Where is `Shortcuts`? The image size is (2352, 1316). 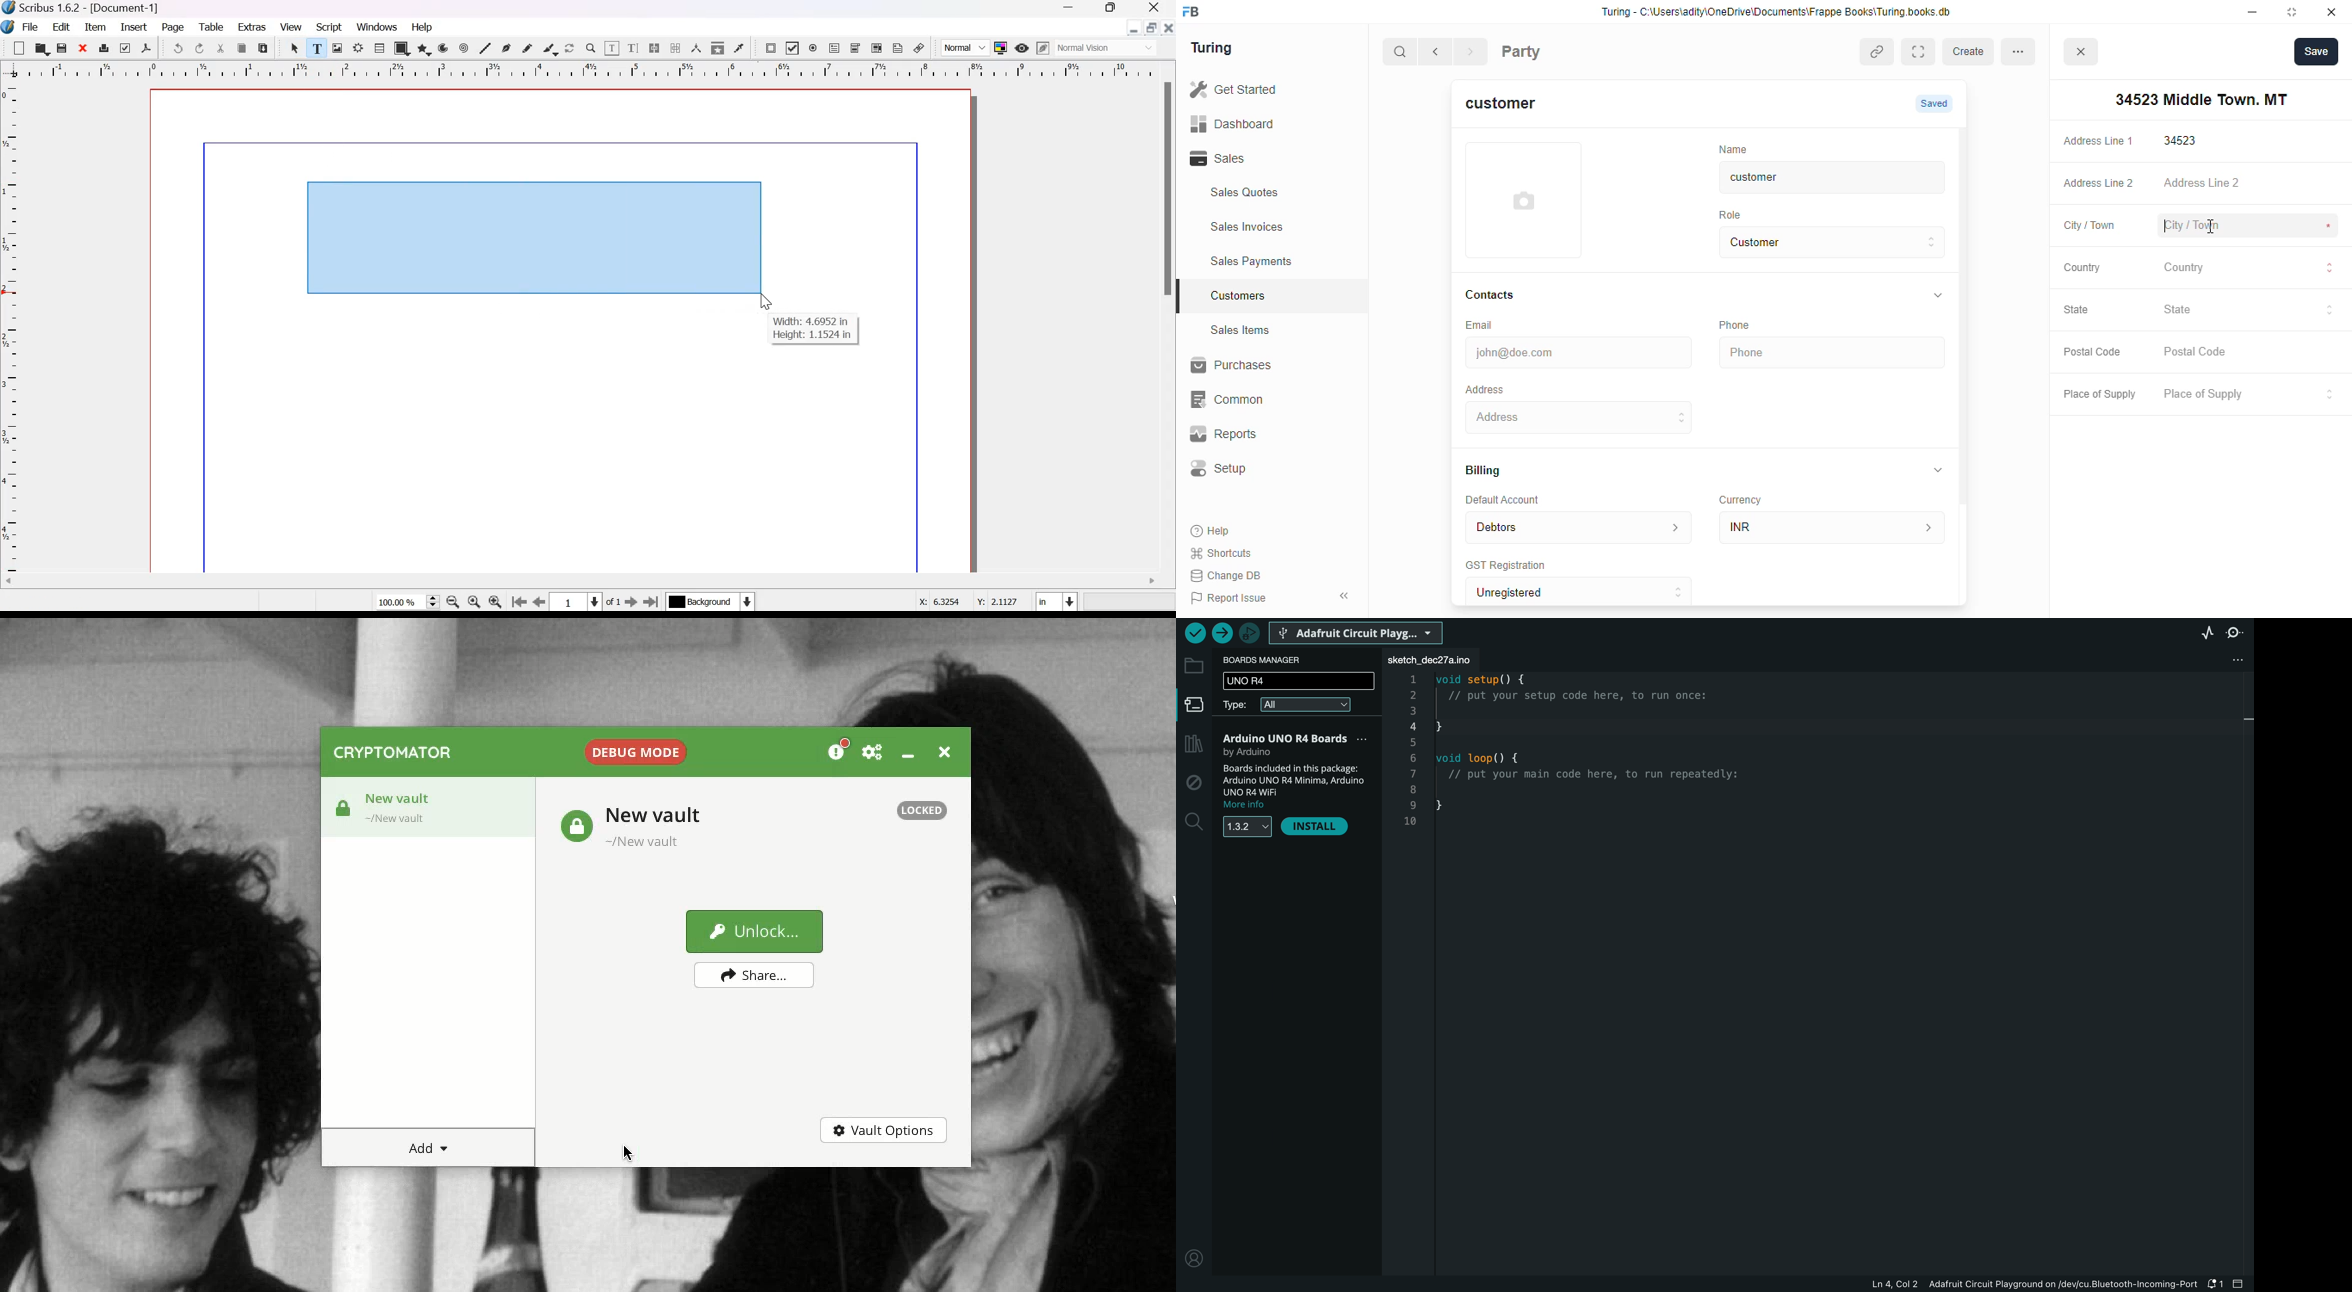 Shortcuts is located at coordinates (1226, 554).